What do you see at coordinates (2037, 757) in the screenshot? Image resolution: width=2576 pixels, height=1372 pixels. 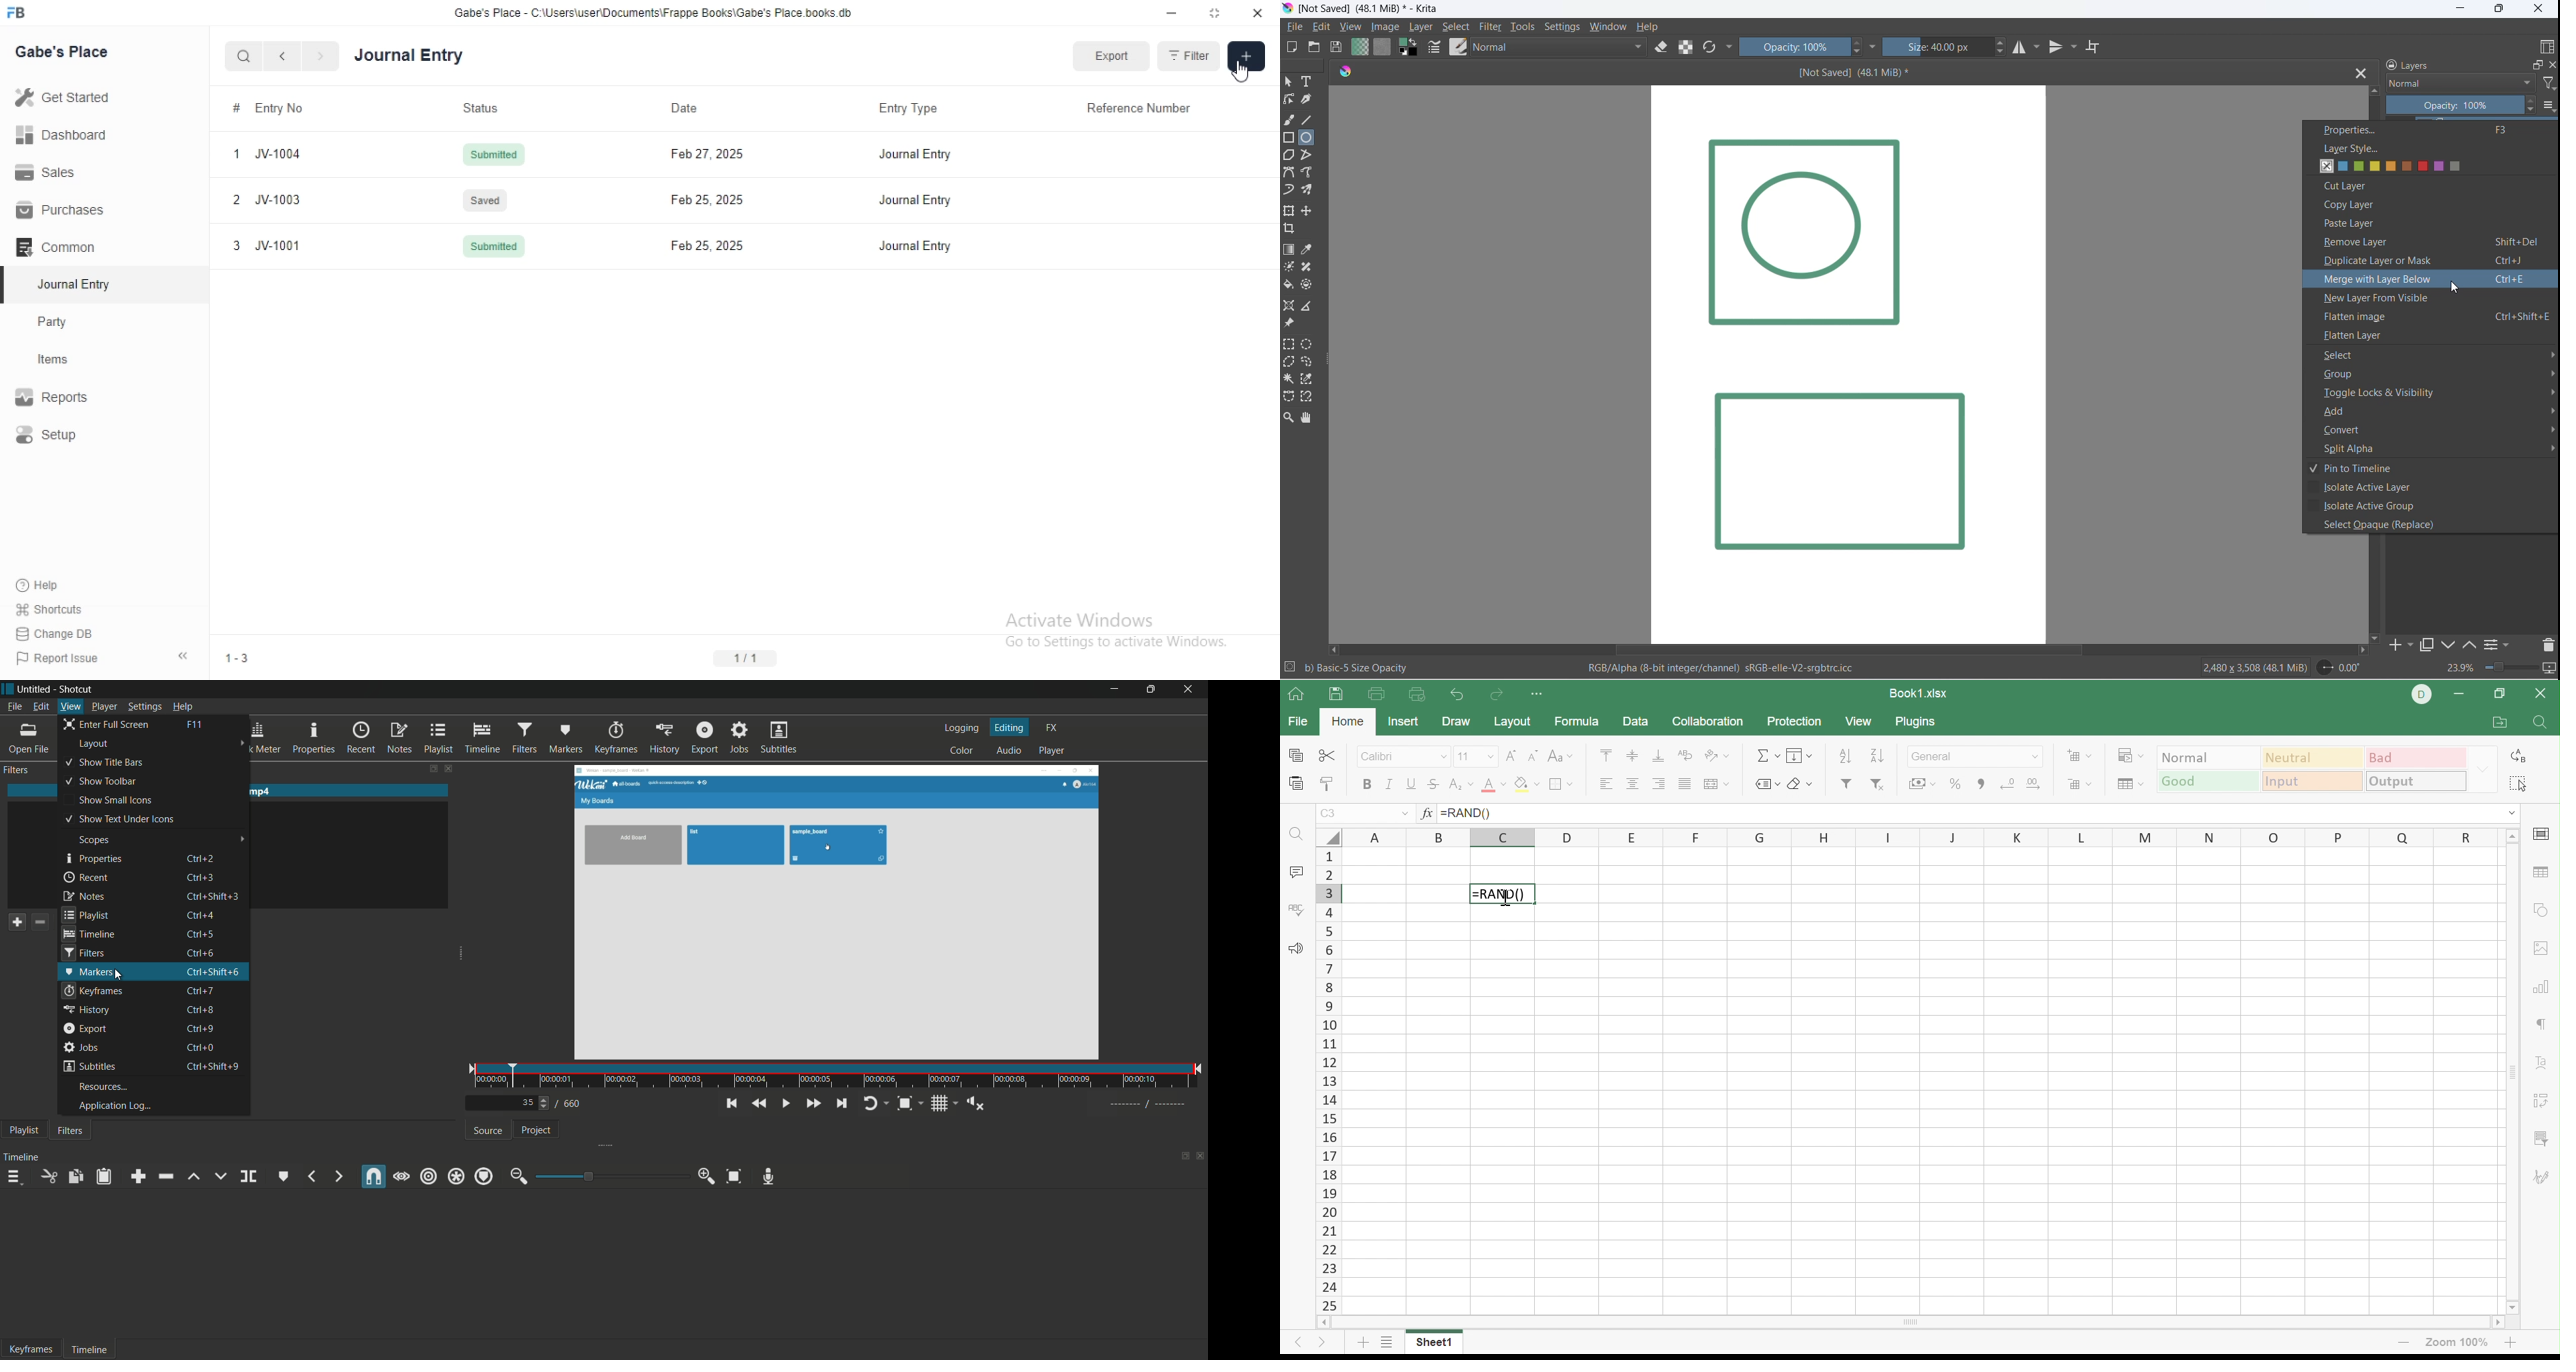 I see `Drop down` at bounding box center [2037, 757].